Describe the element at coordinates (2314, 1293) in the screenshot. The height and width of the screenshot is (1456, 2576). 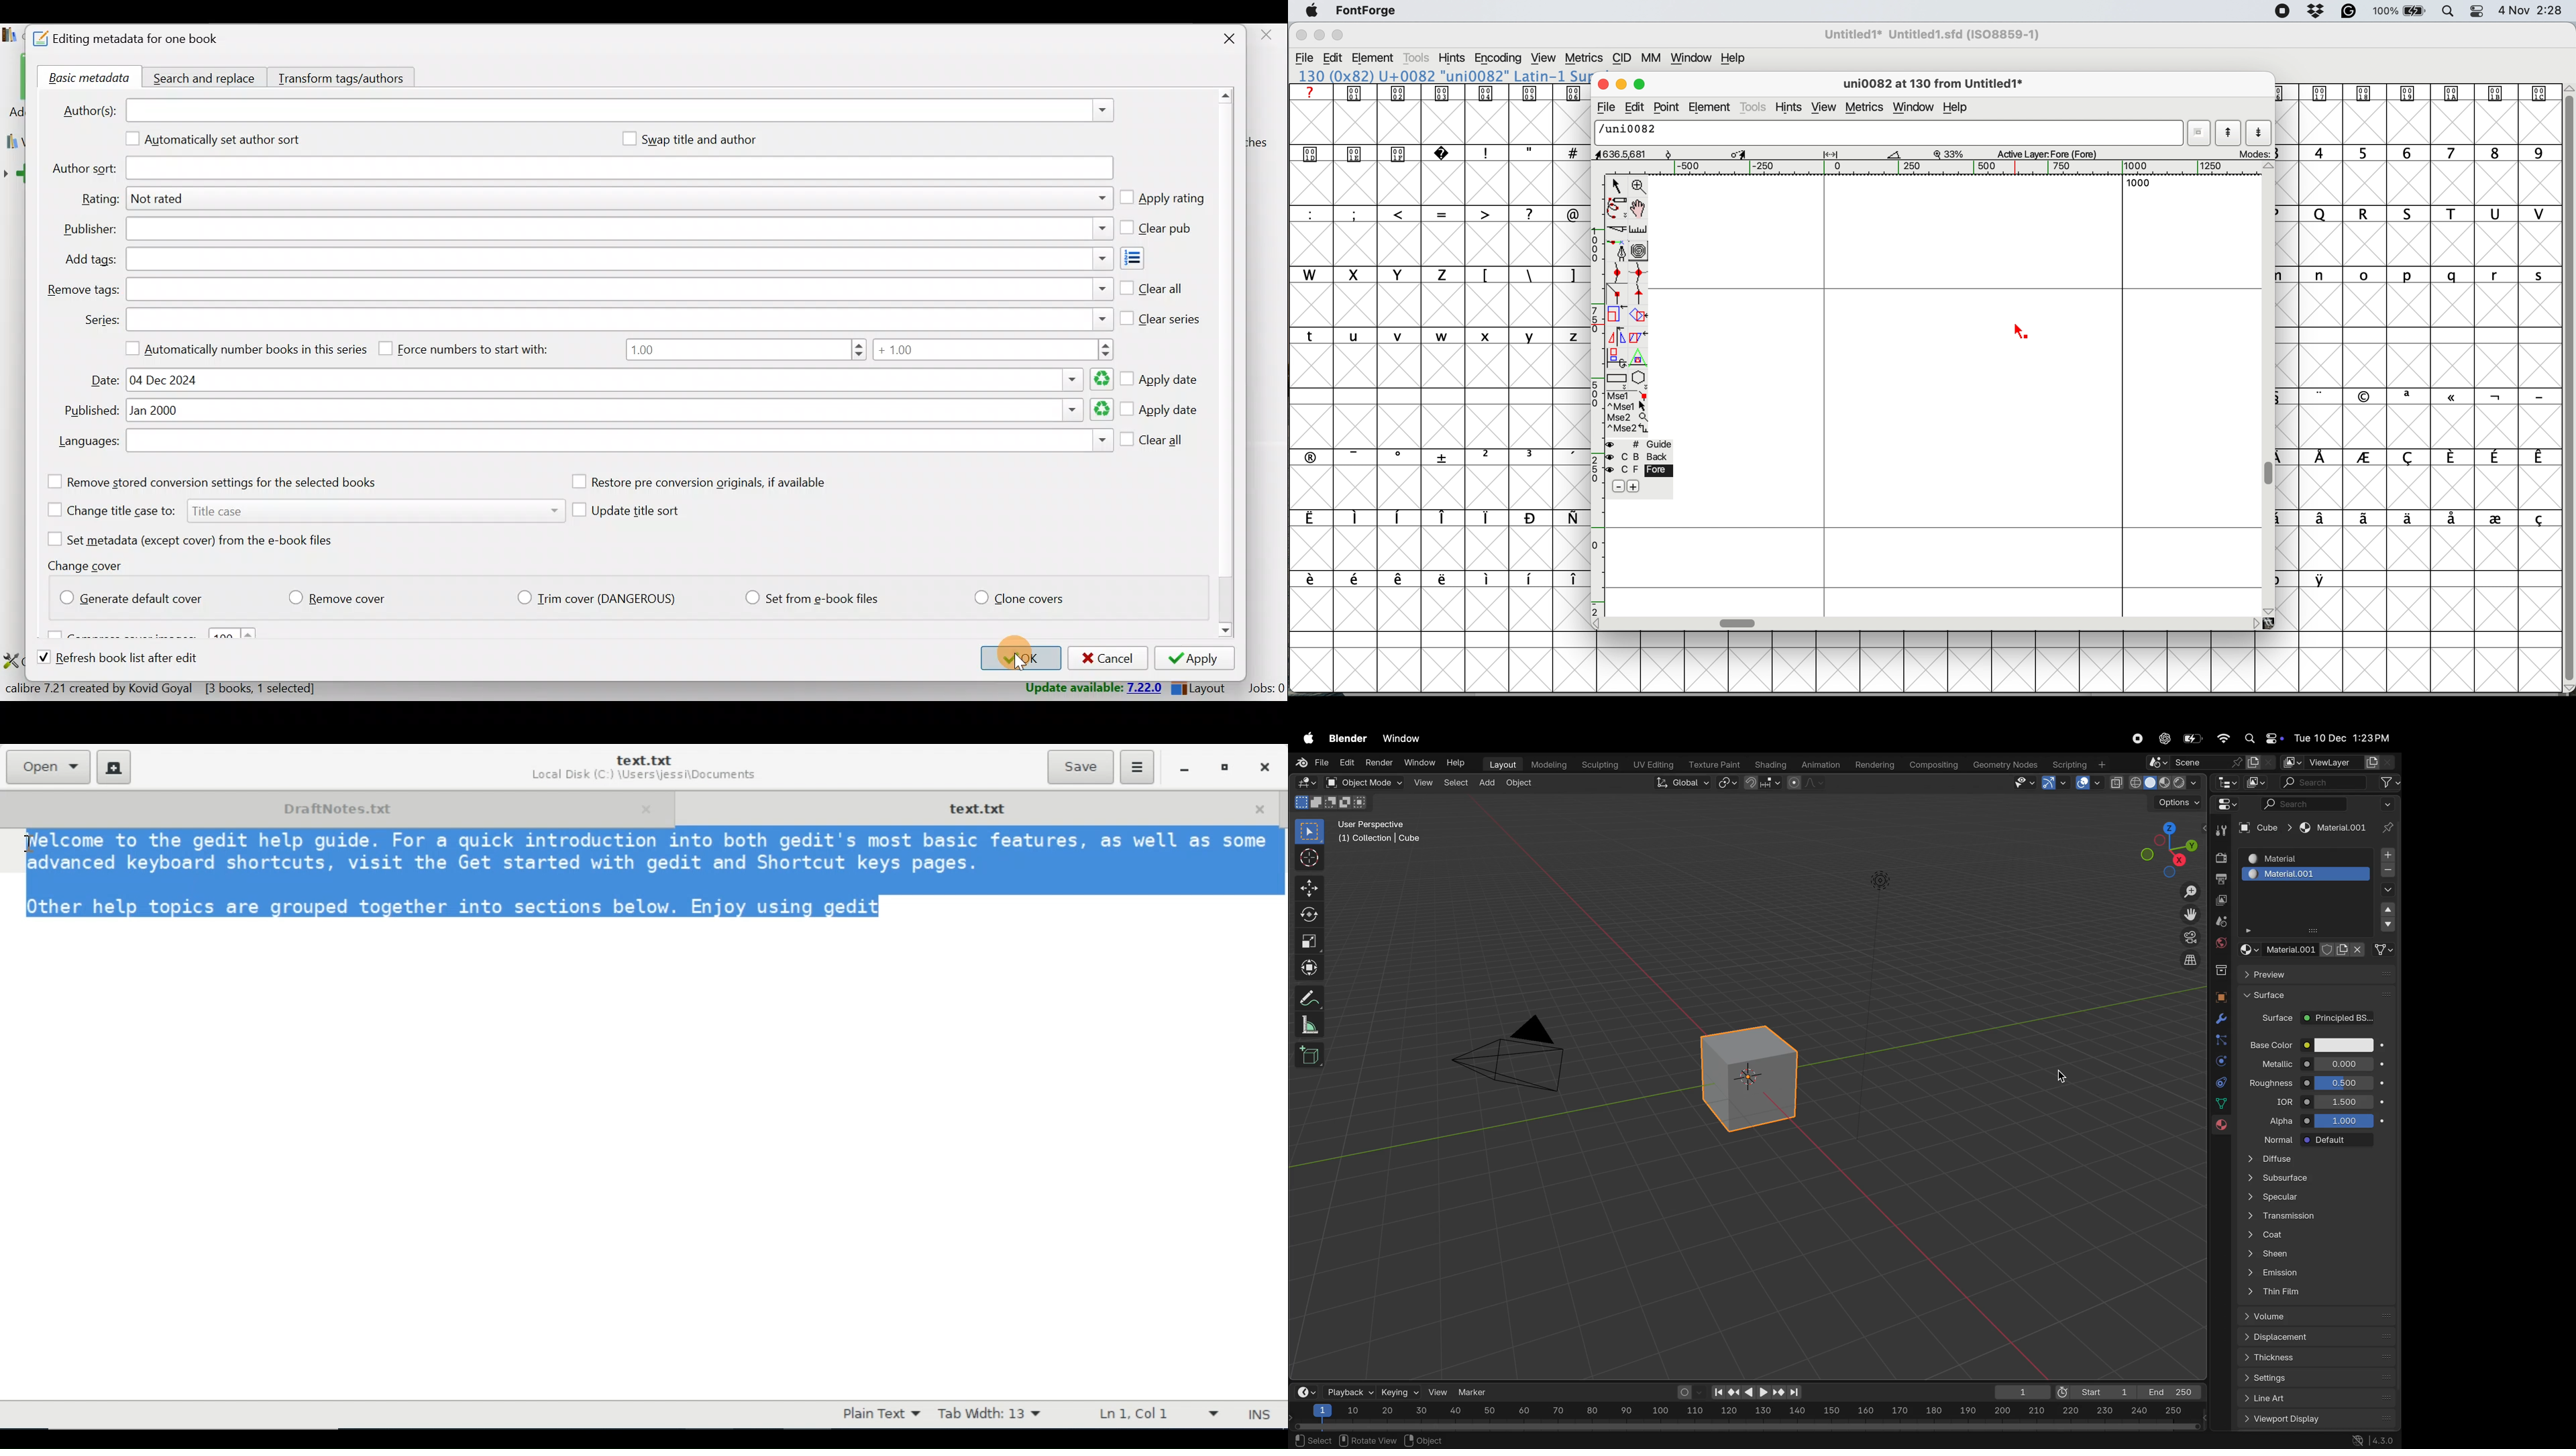
I see `thin film` at that location.